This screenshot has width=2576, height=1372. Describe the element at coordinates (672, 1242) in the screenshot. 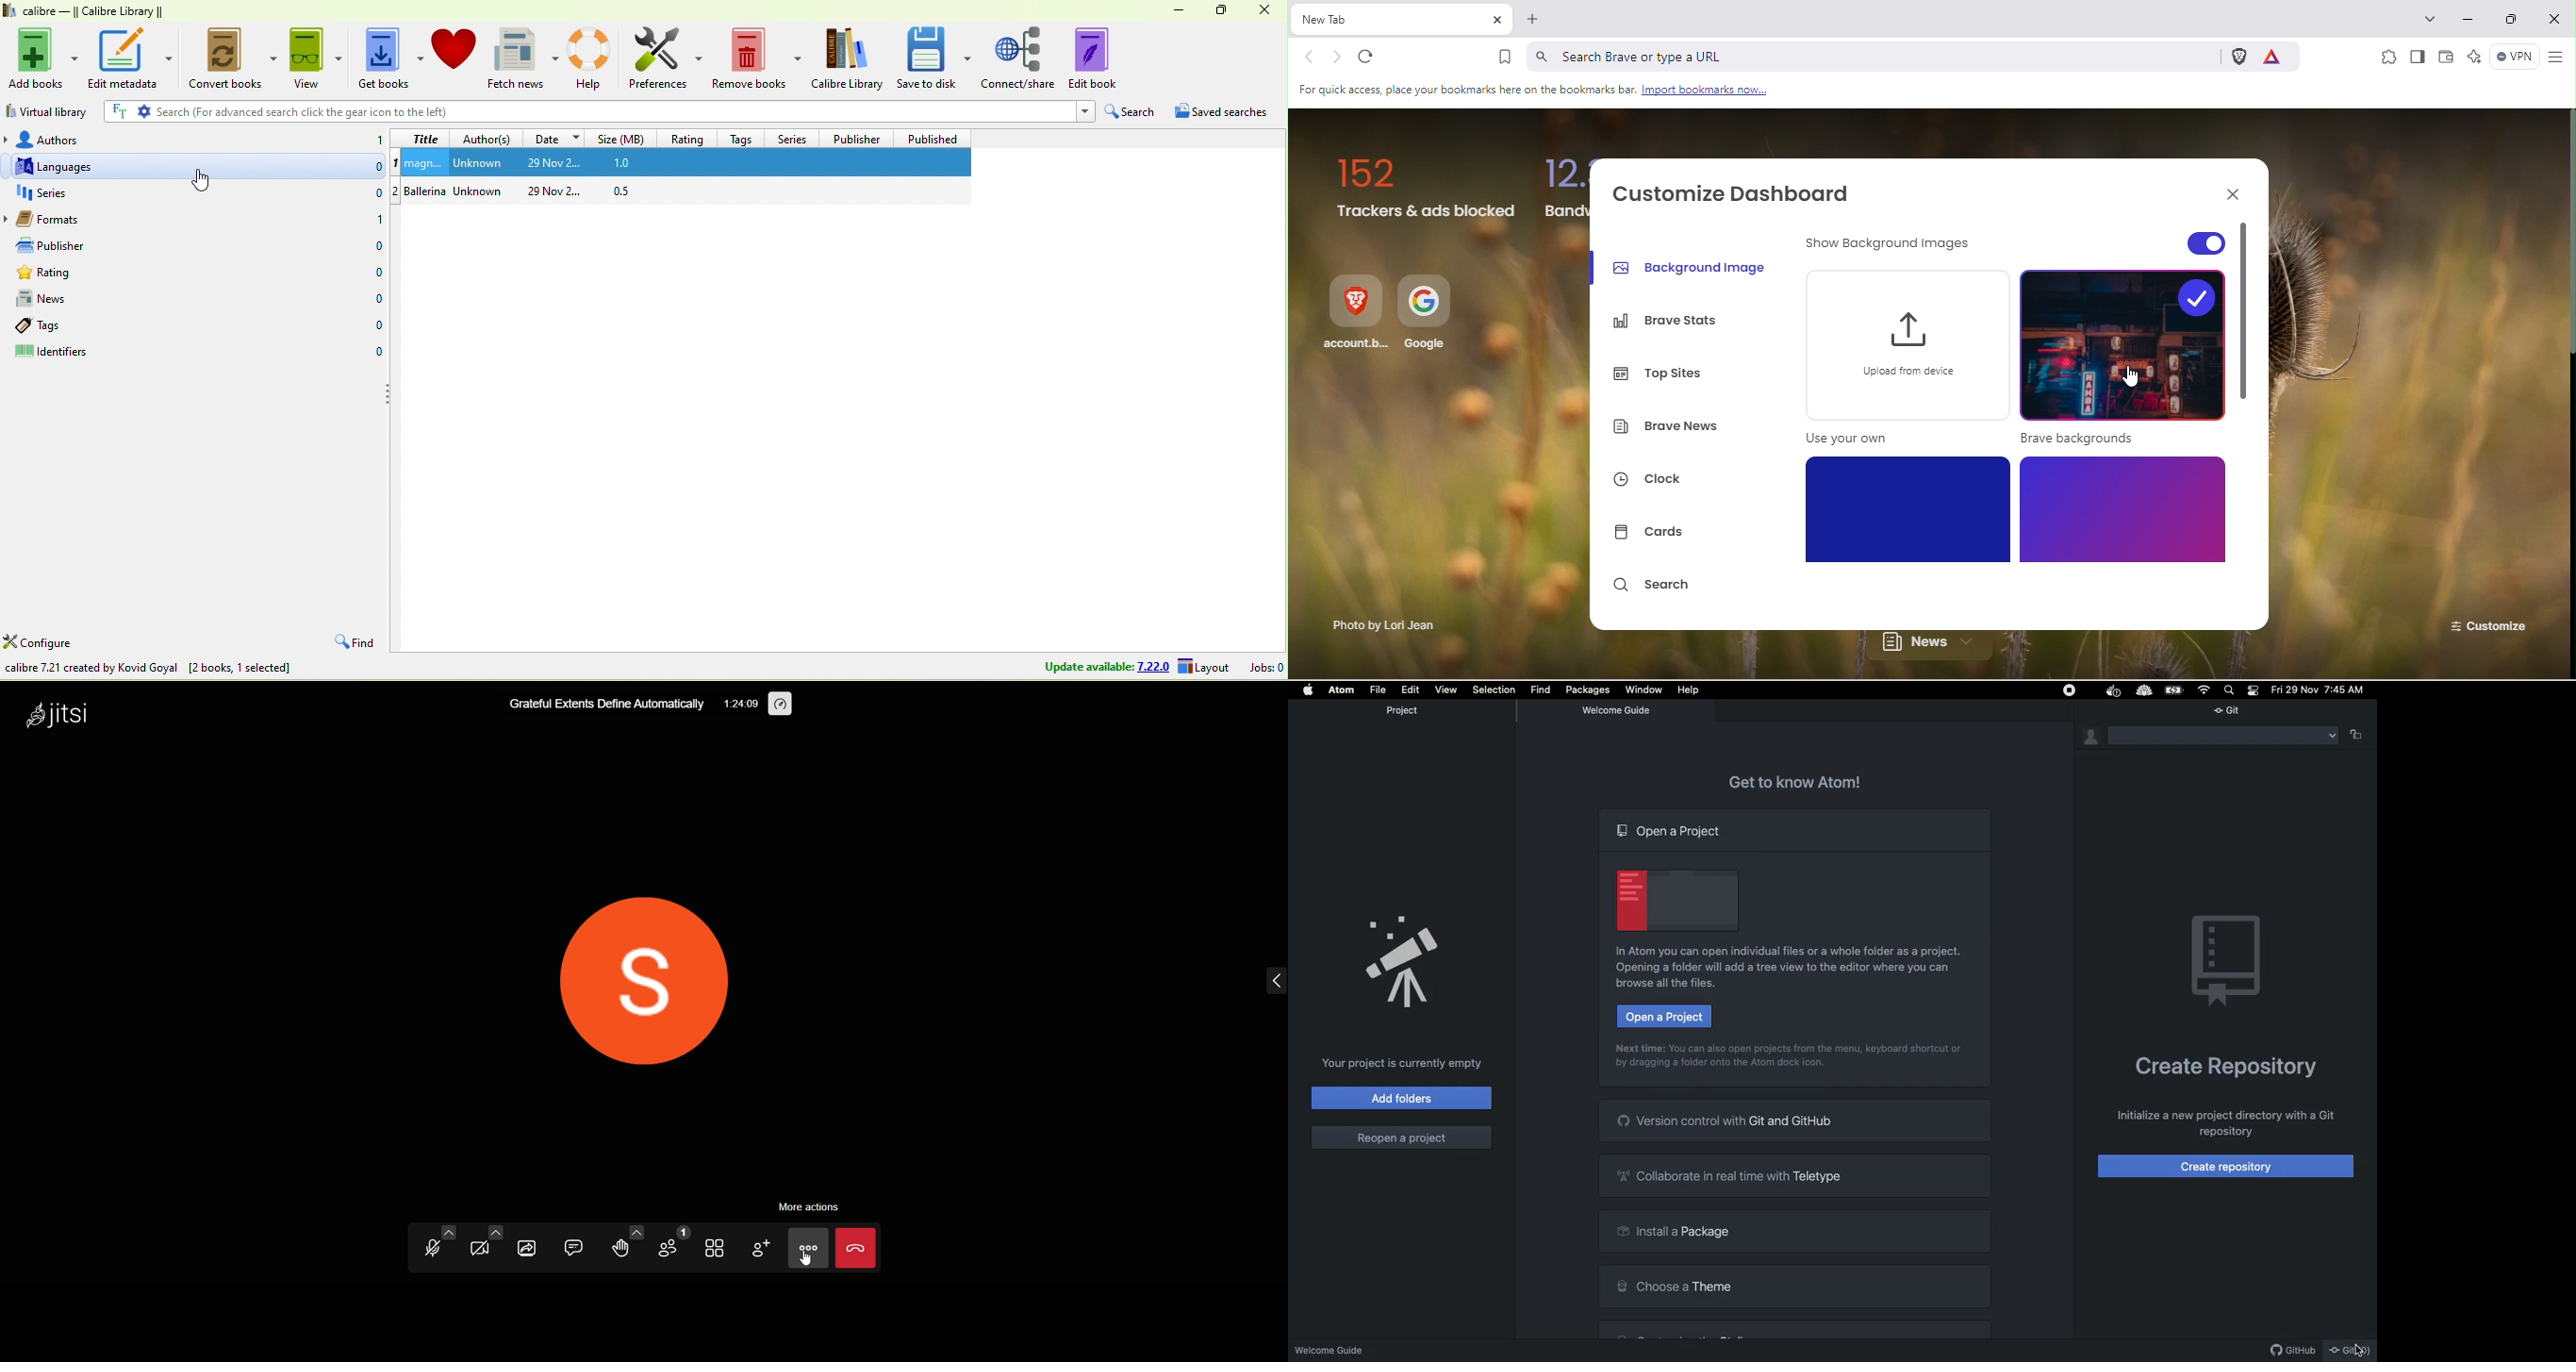

I see `participants` at that location.